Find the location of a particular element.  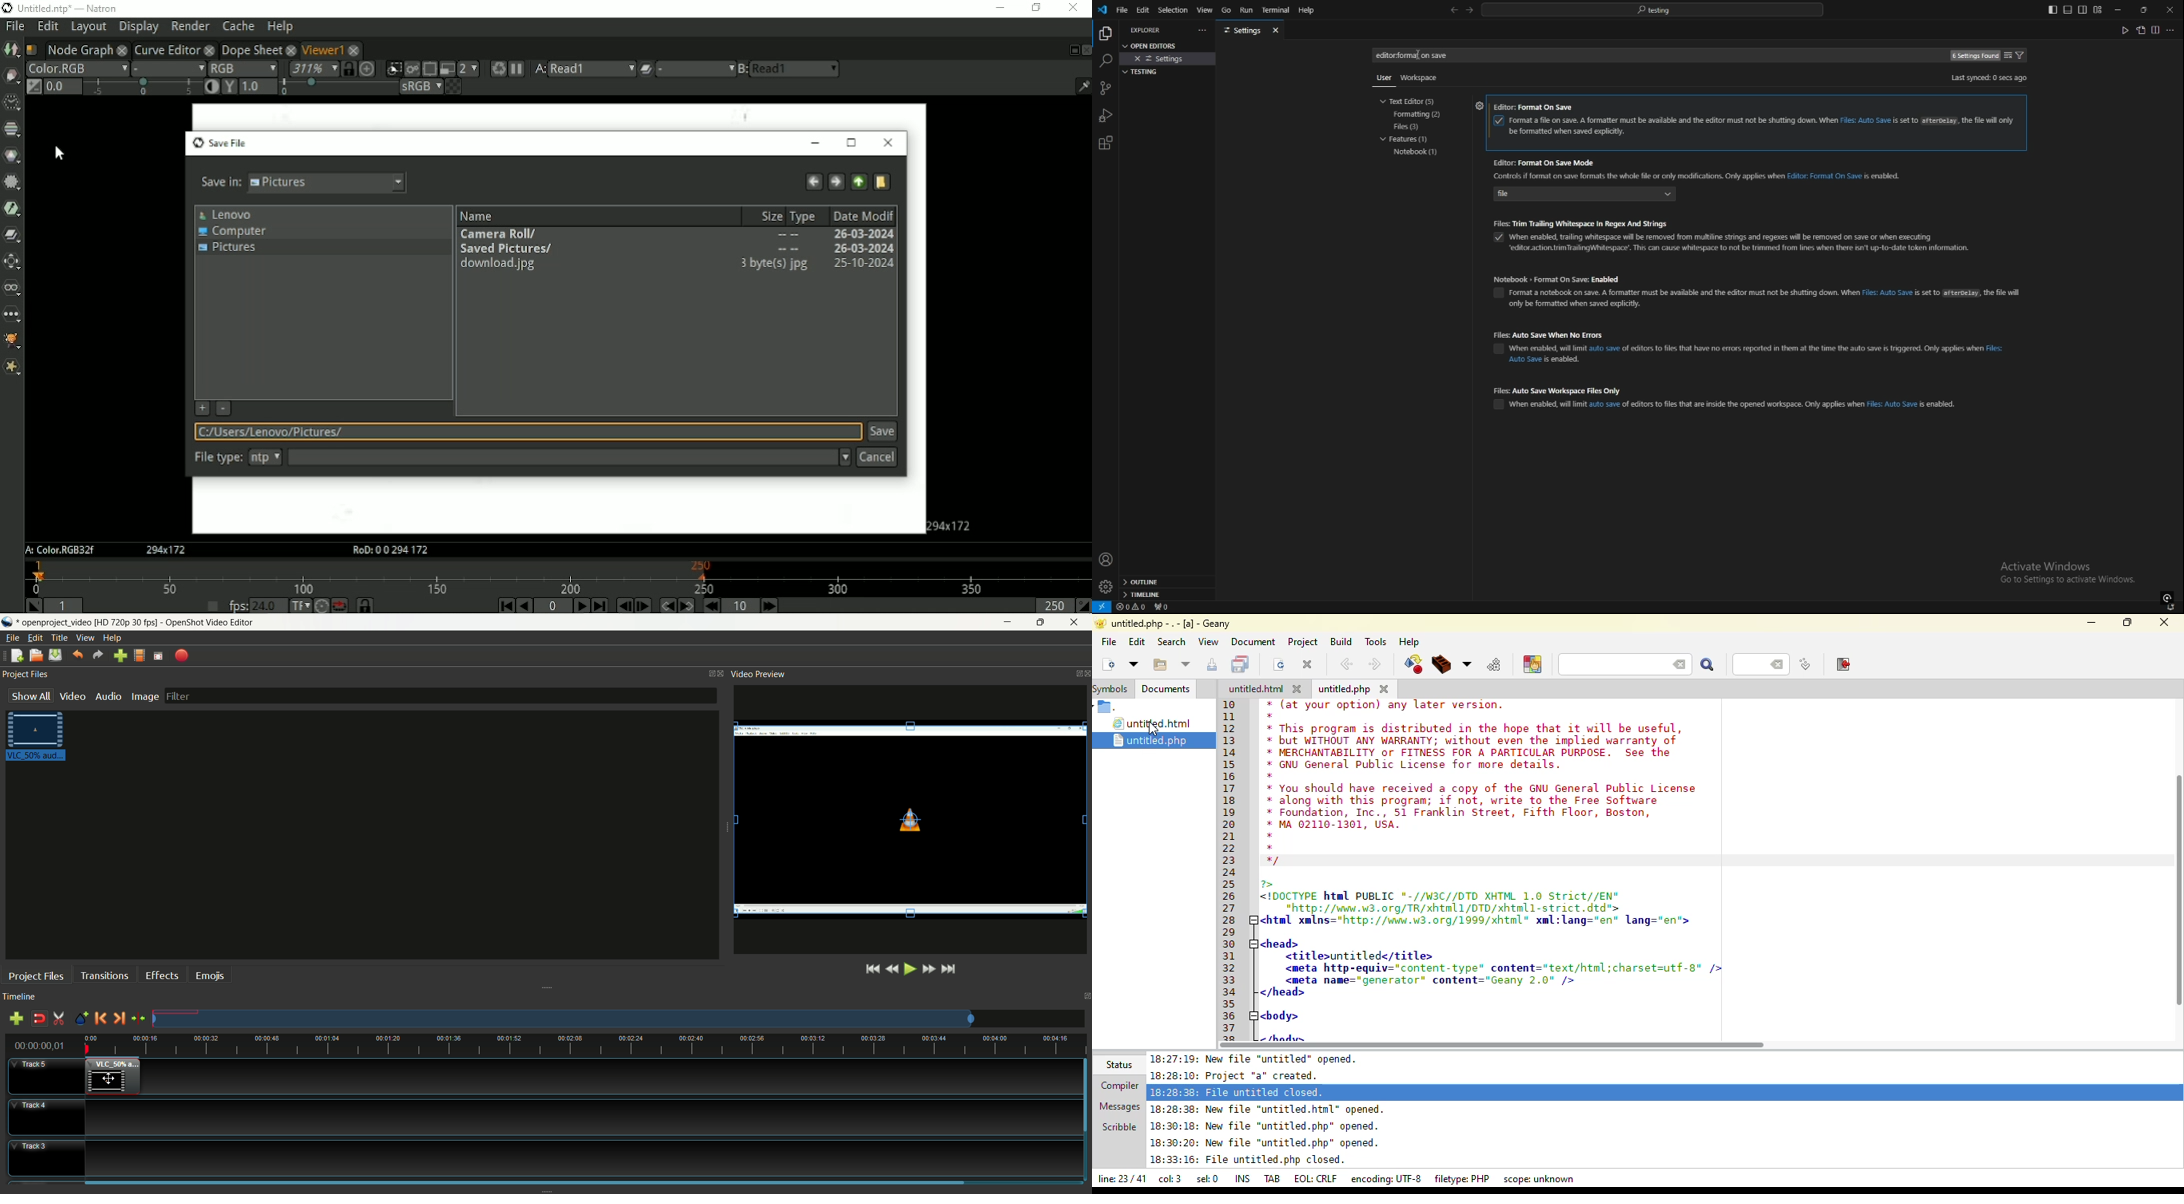

editor layout is located at coordinates (2075, 9).